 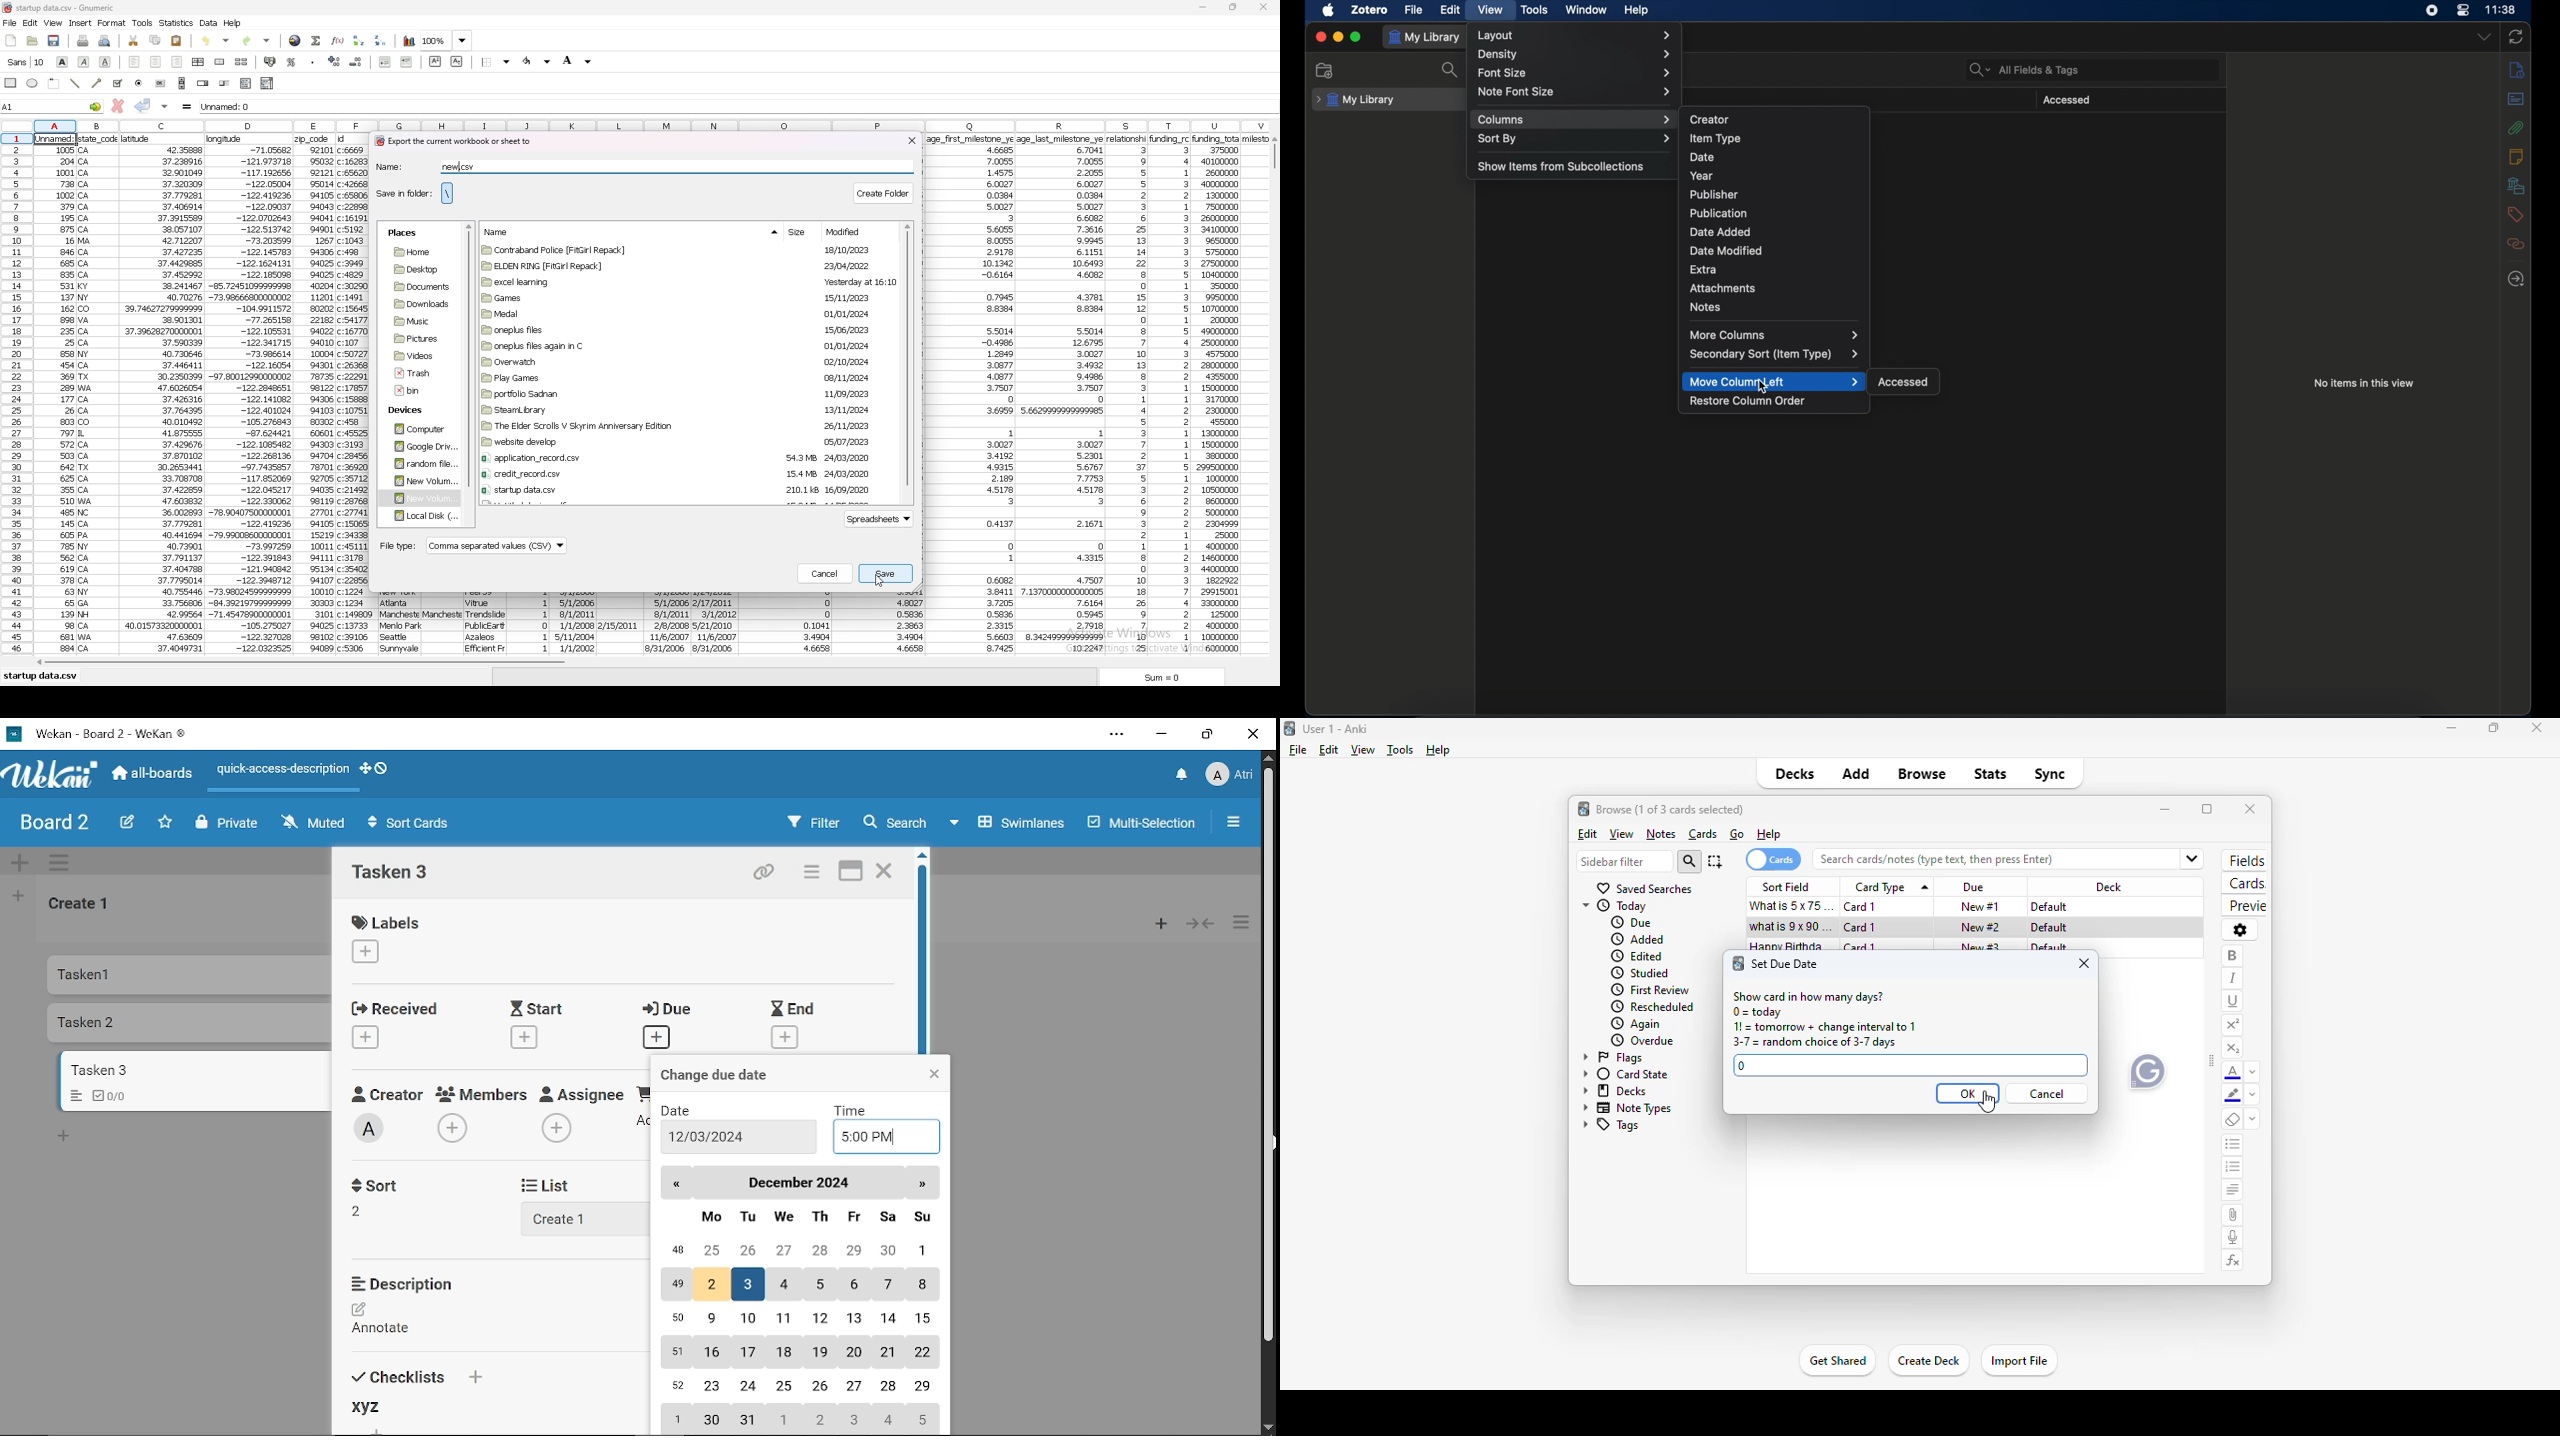 I want to click on edited, so click(x=1638, y=956).